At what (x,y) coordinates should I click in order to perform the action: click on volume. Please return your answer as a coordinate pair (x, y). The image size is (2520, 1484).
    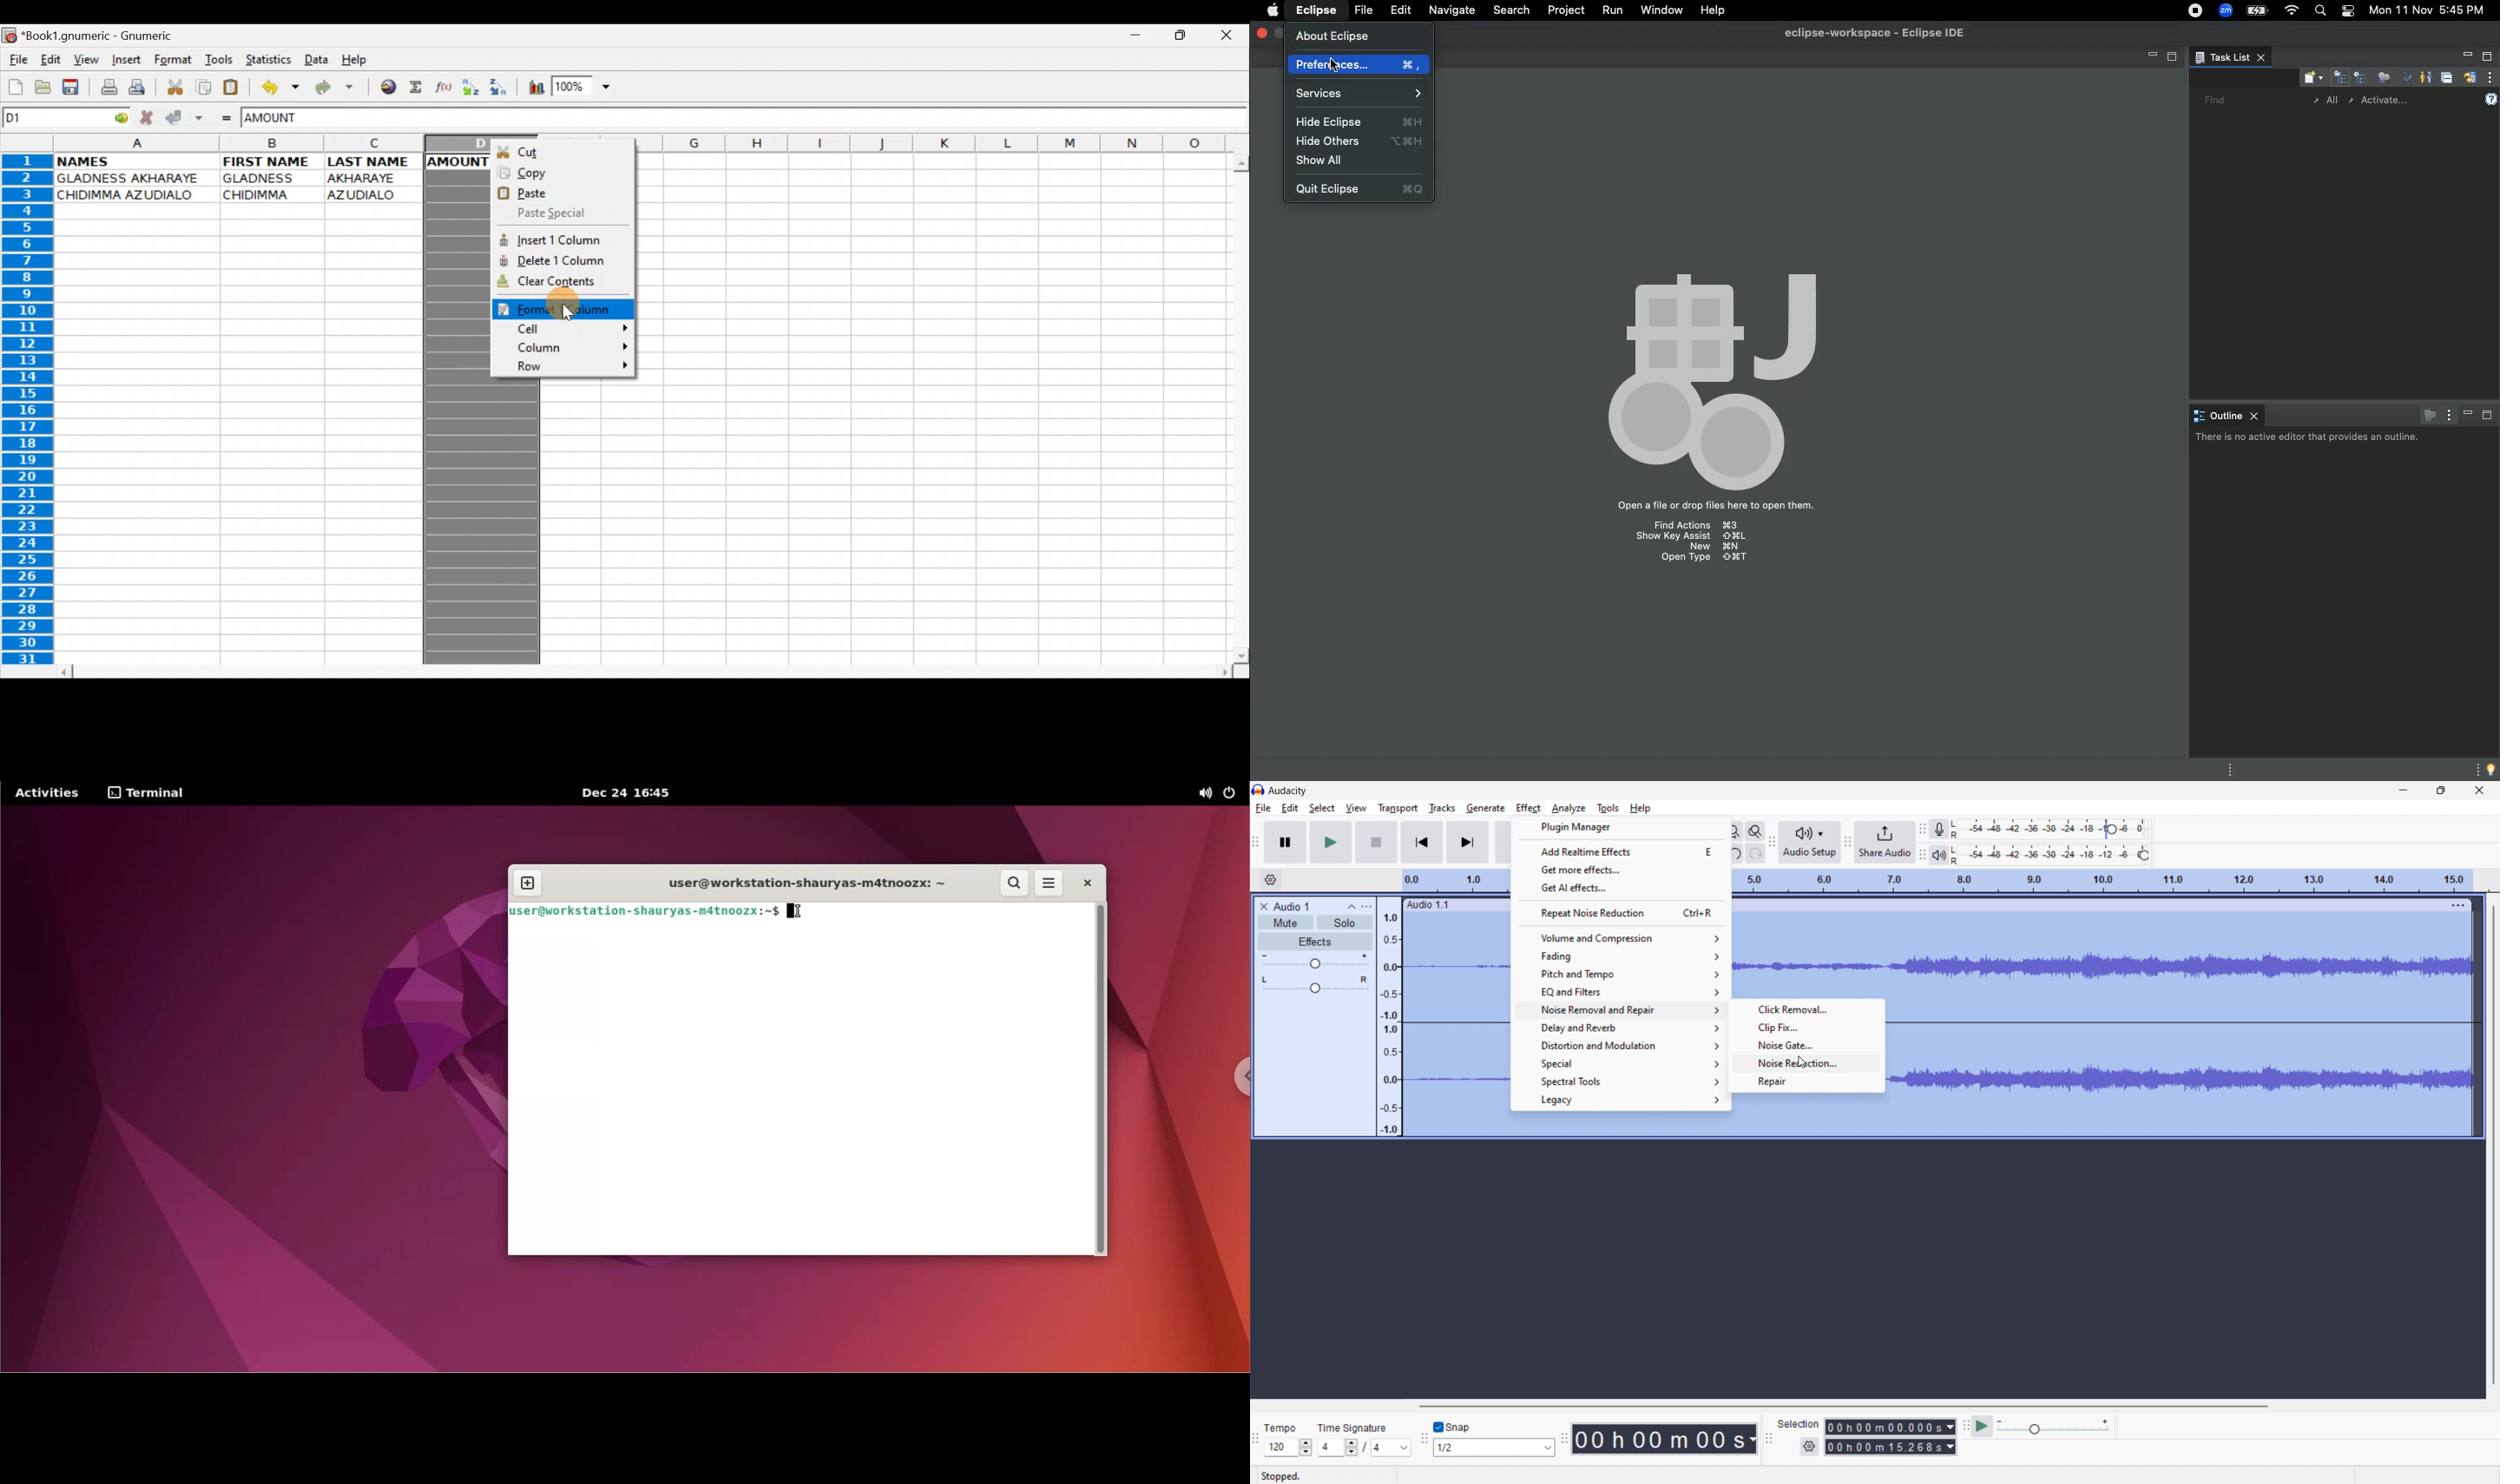
    Looking at the image, I should click on (1315, 960).